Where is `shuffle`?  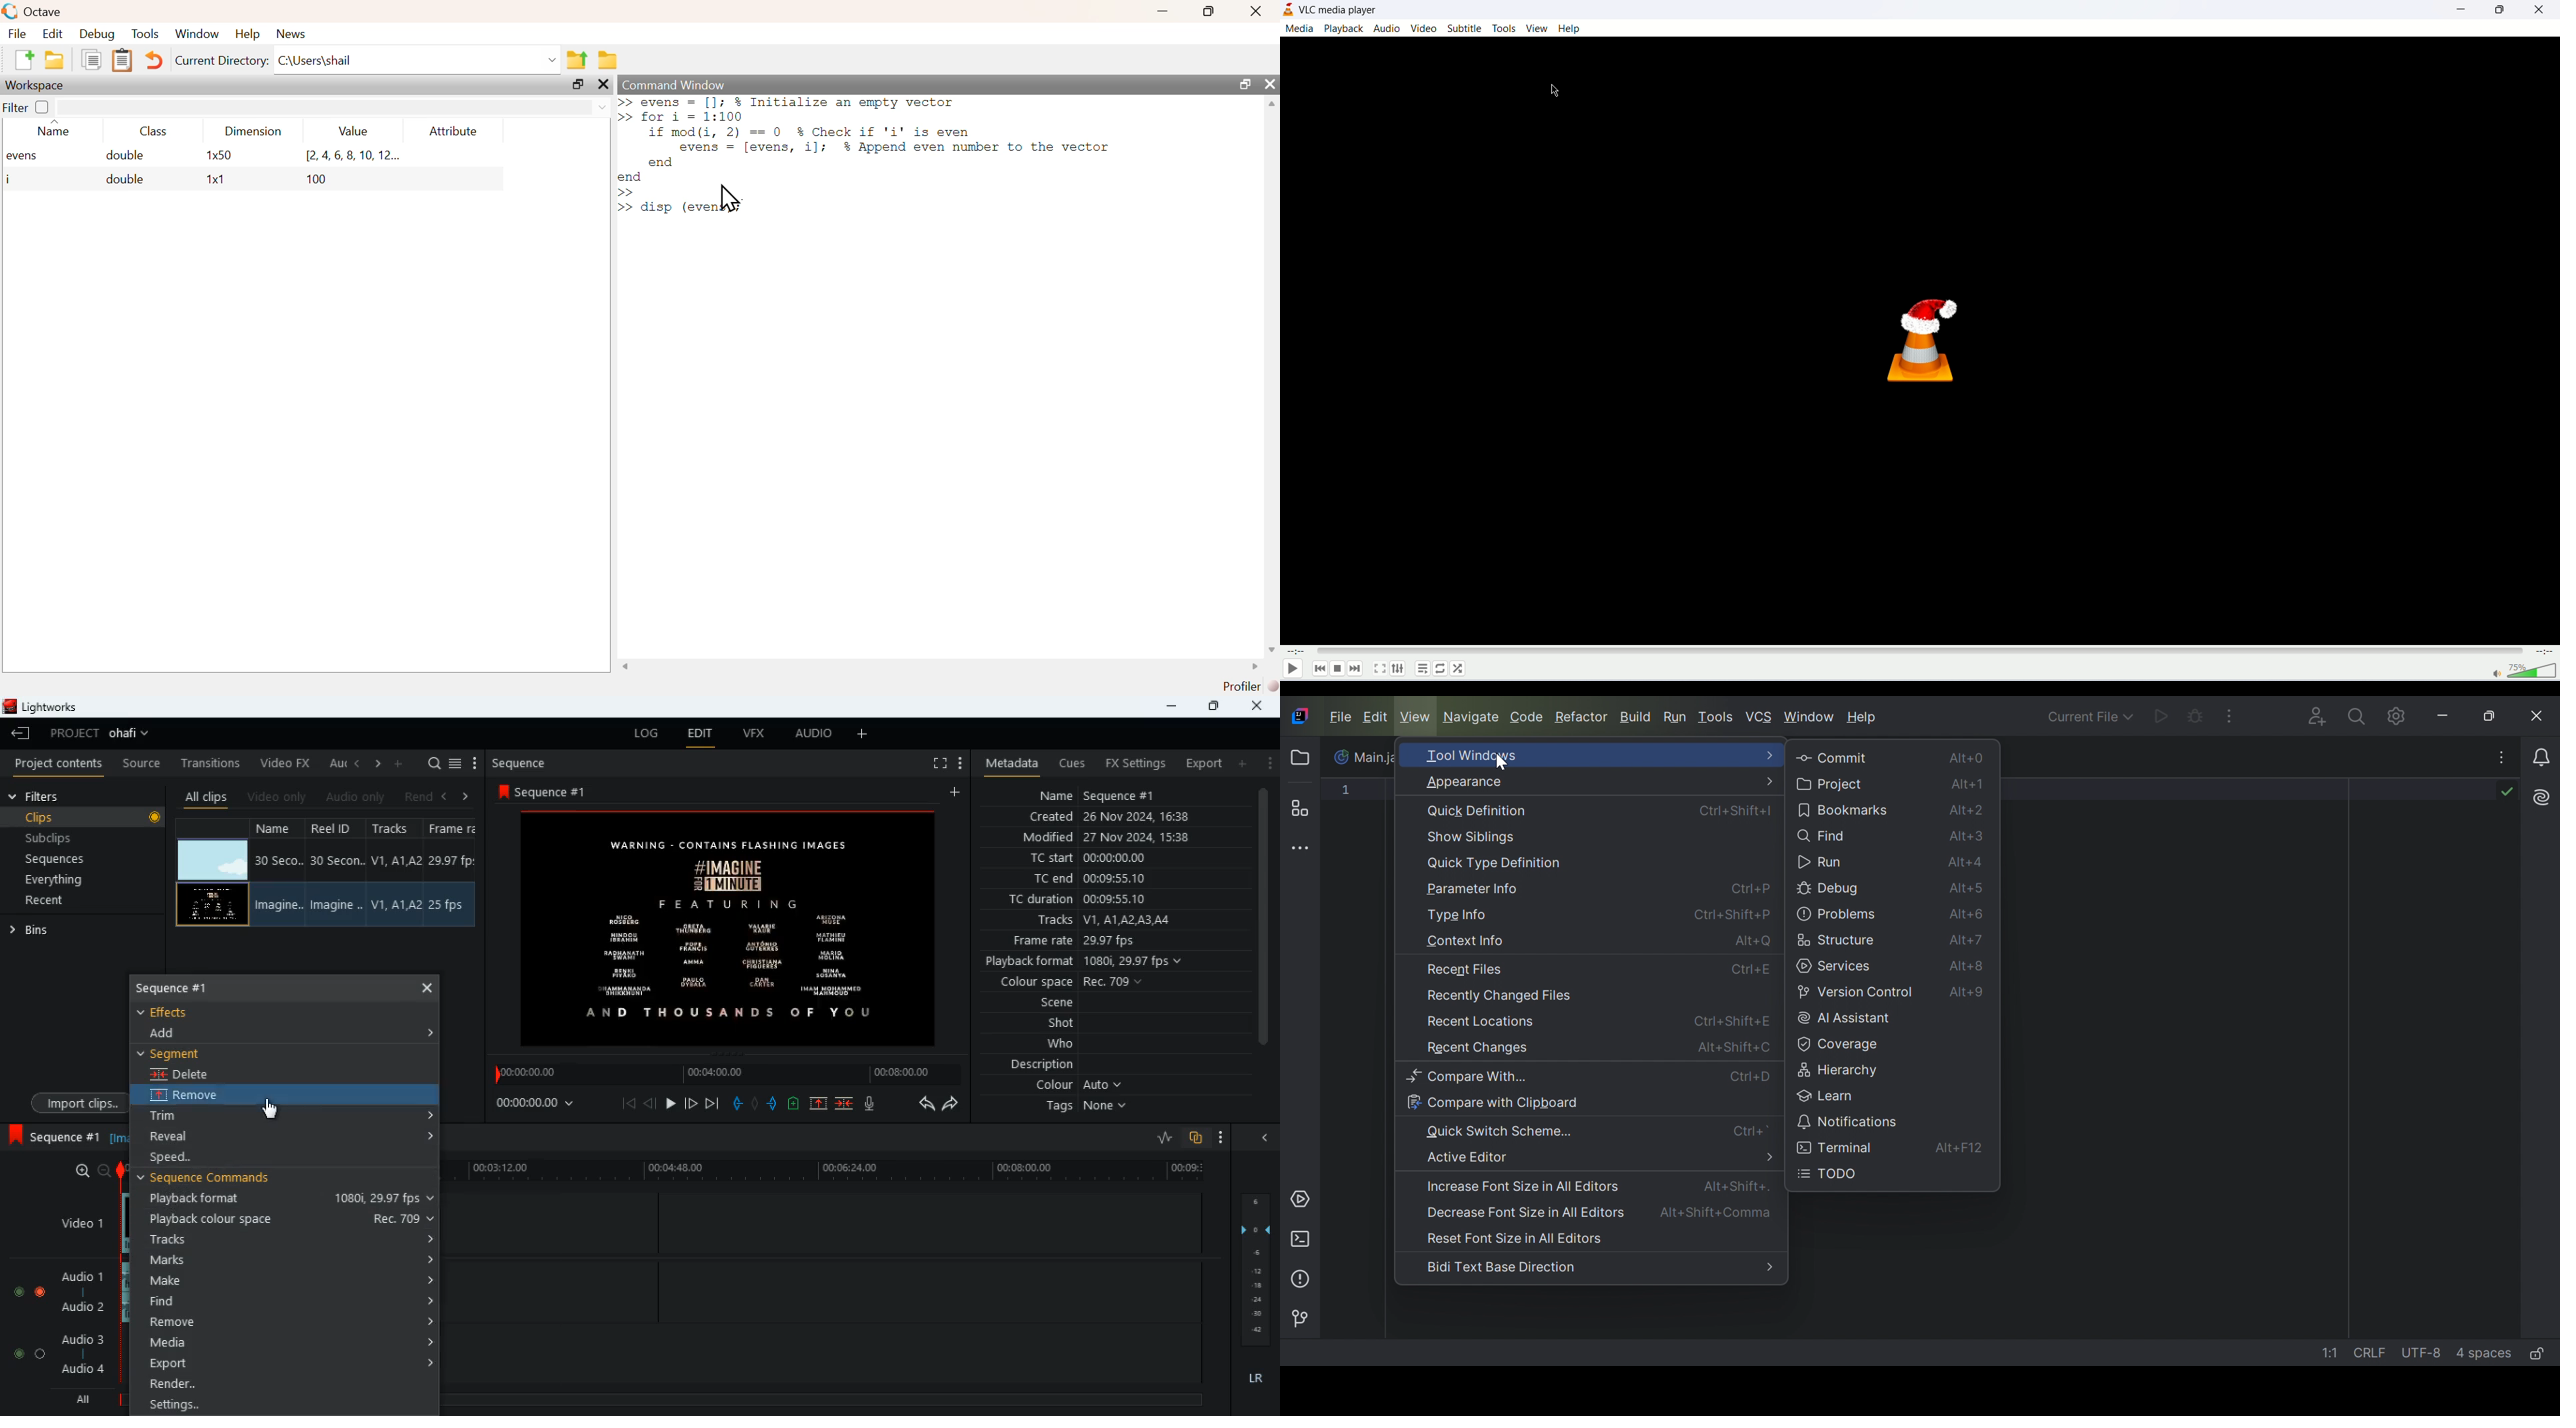 shuffle is located at coordinates (1459, 669).